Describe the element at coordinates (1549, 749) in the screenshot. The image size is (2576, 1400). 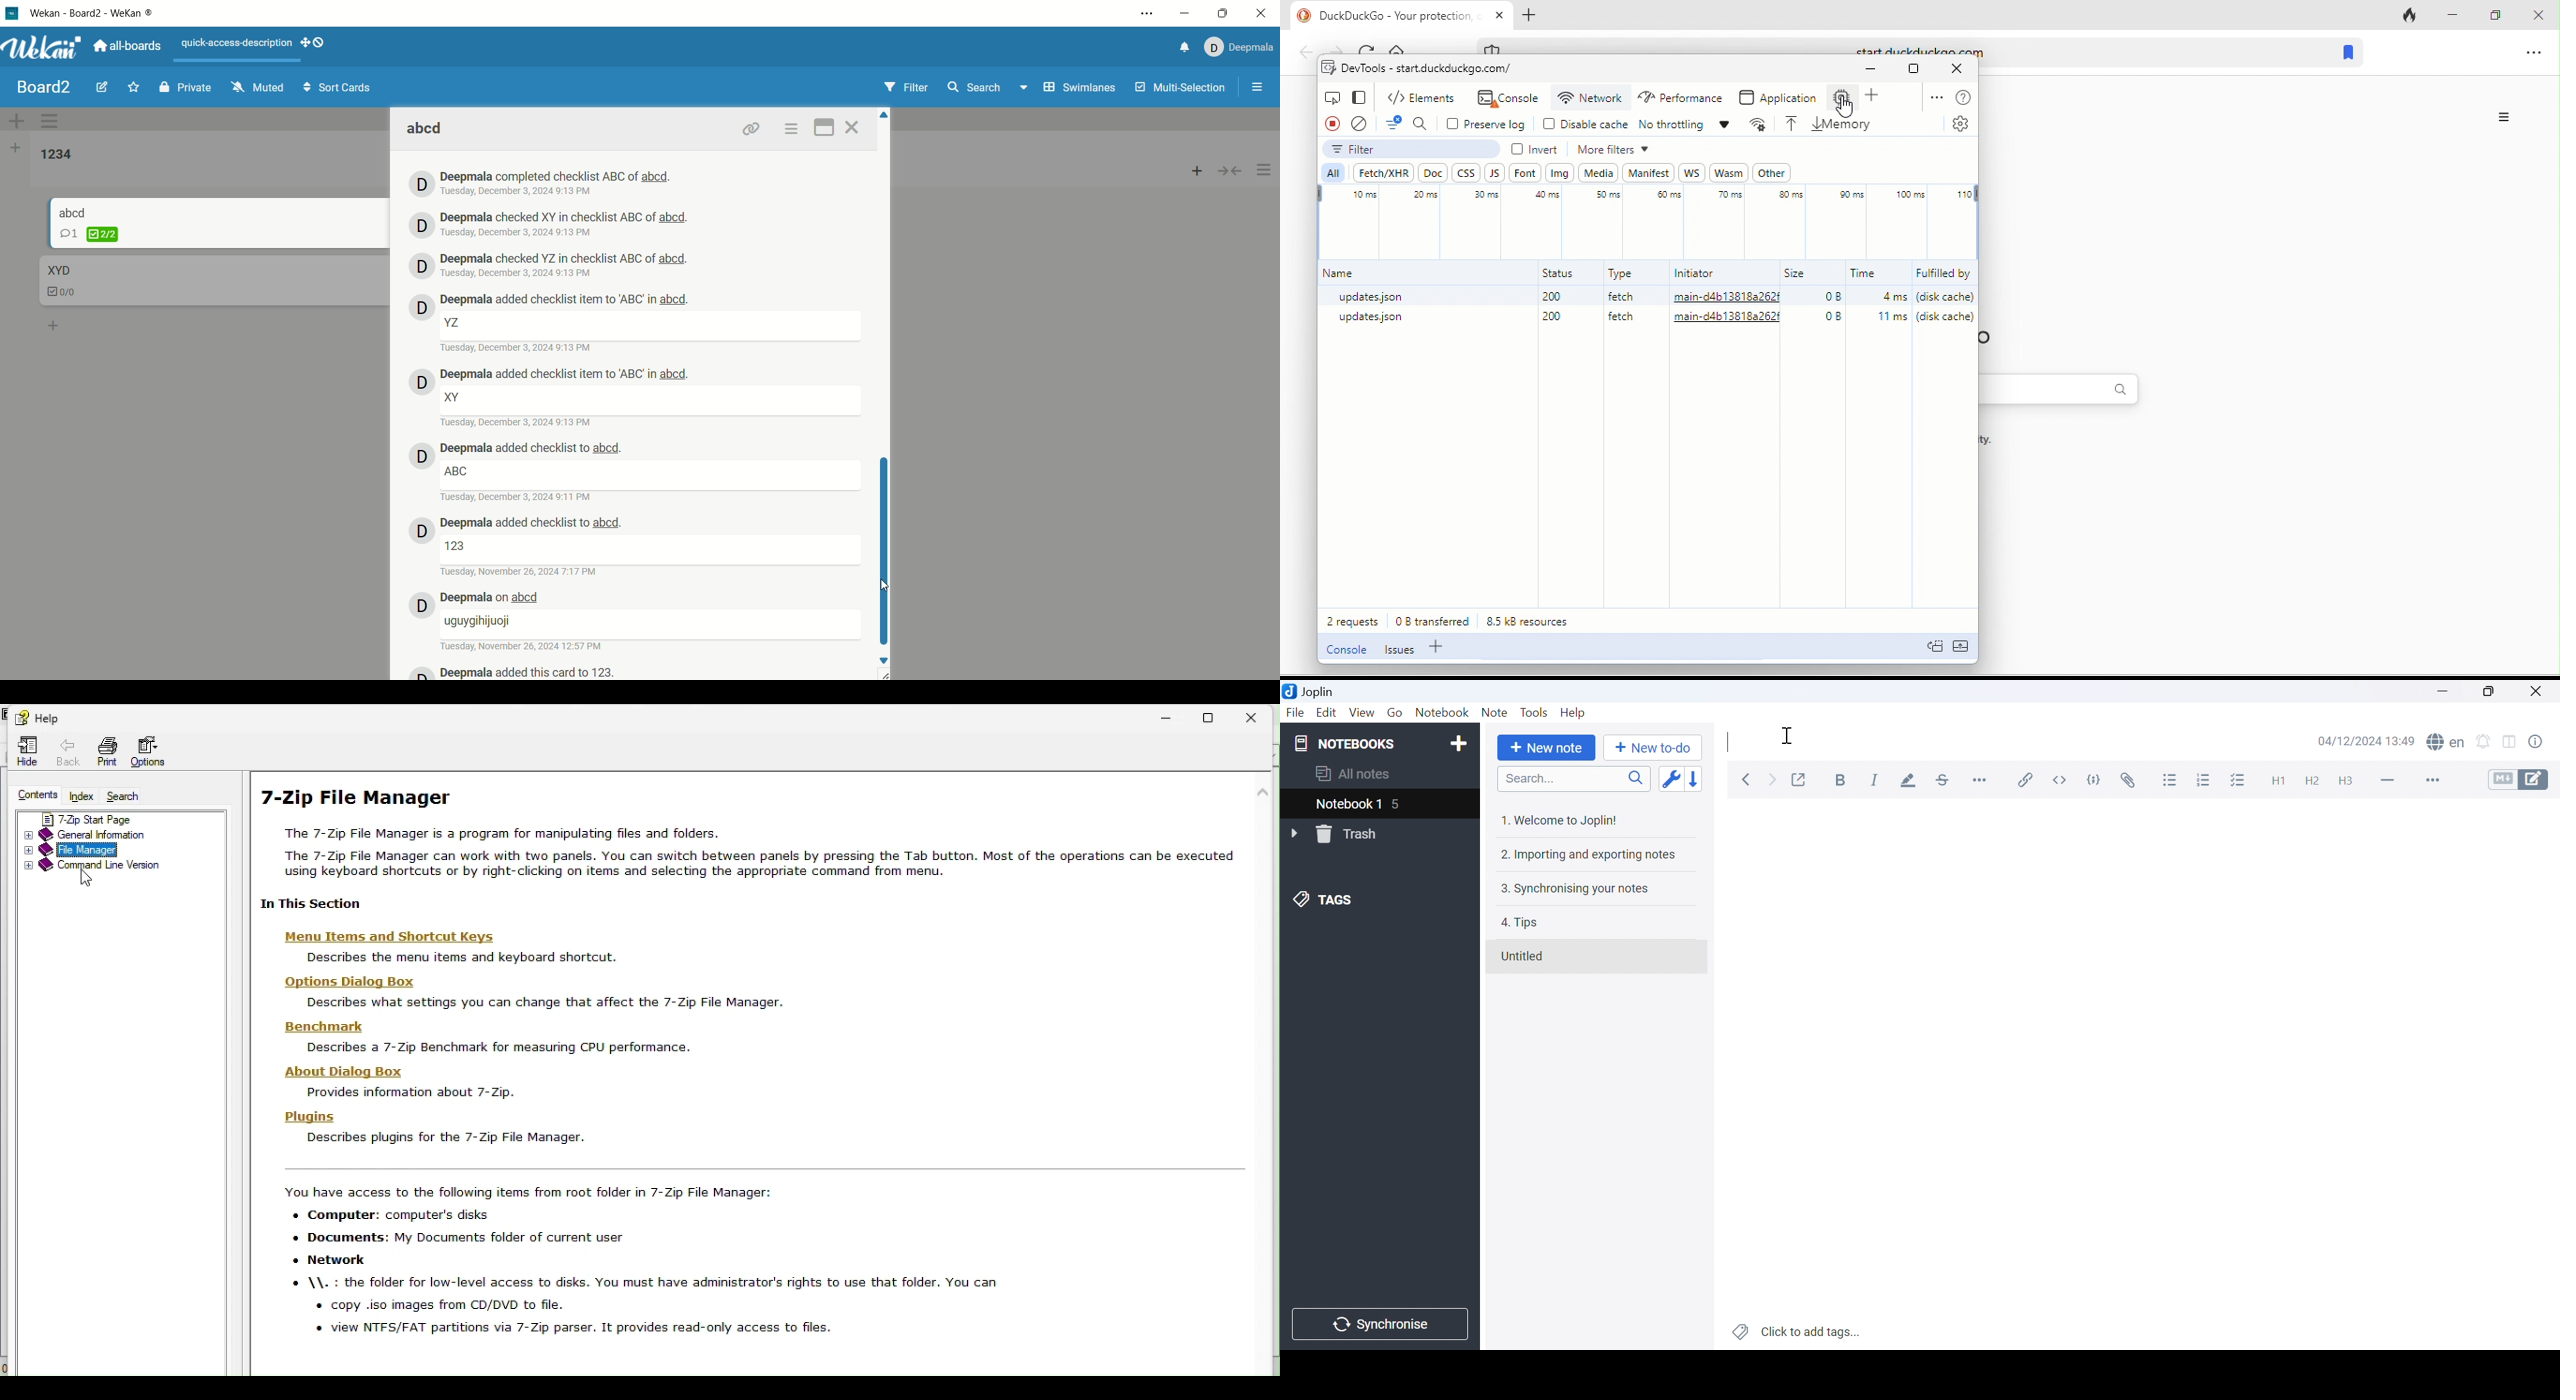
I see `New note` at that location.